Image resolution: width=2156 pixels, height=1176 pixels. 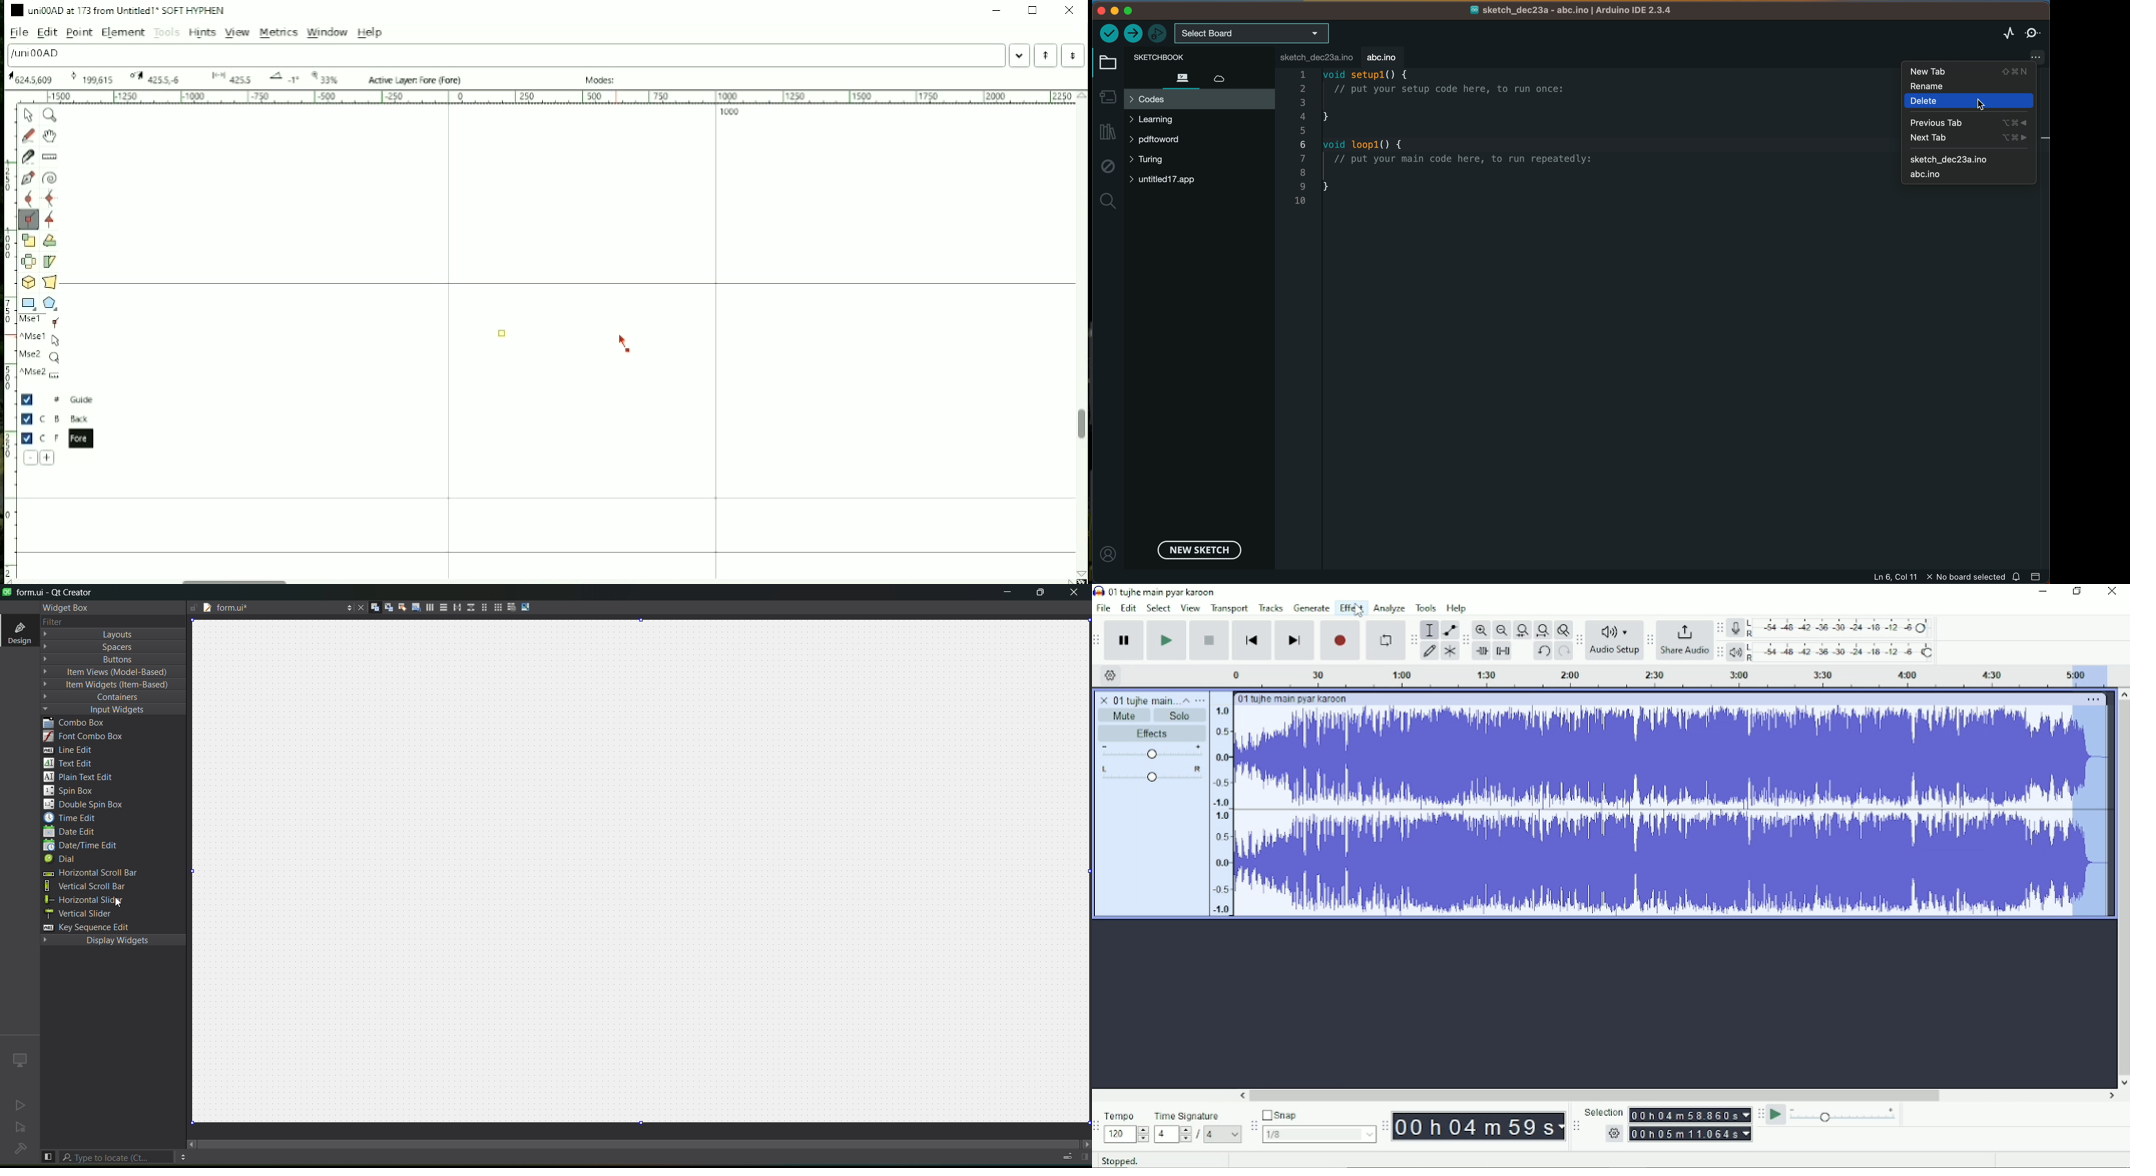 I want to click on item widget, so click(x=108, y=685).